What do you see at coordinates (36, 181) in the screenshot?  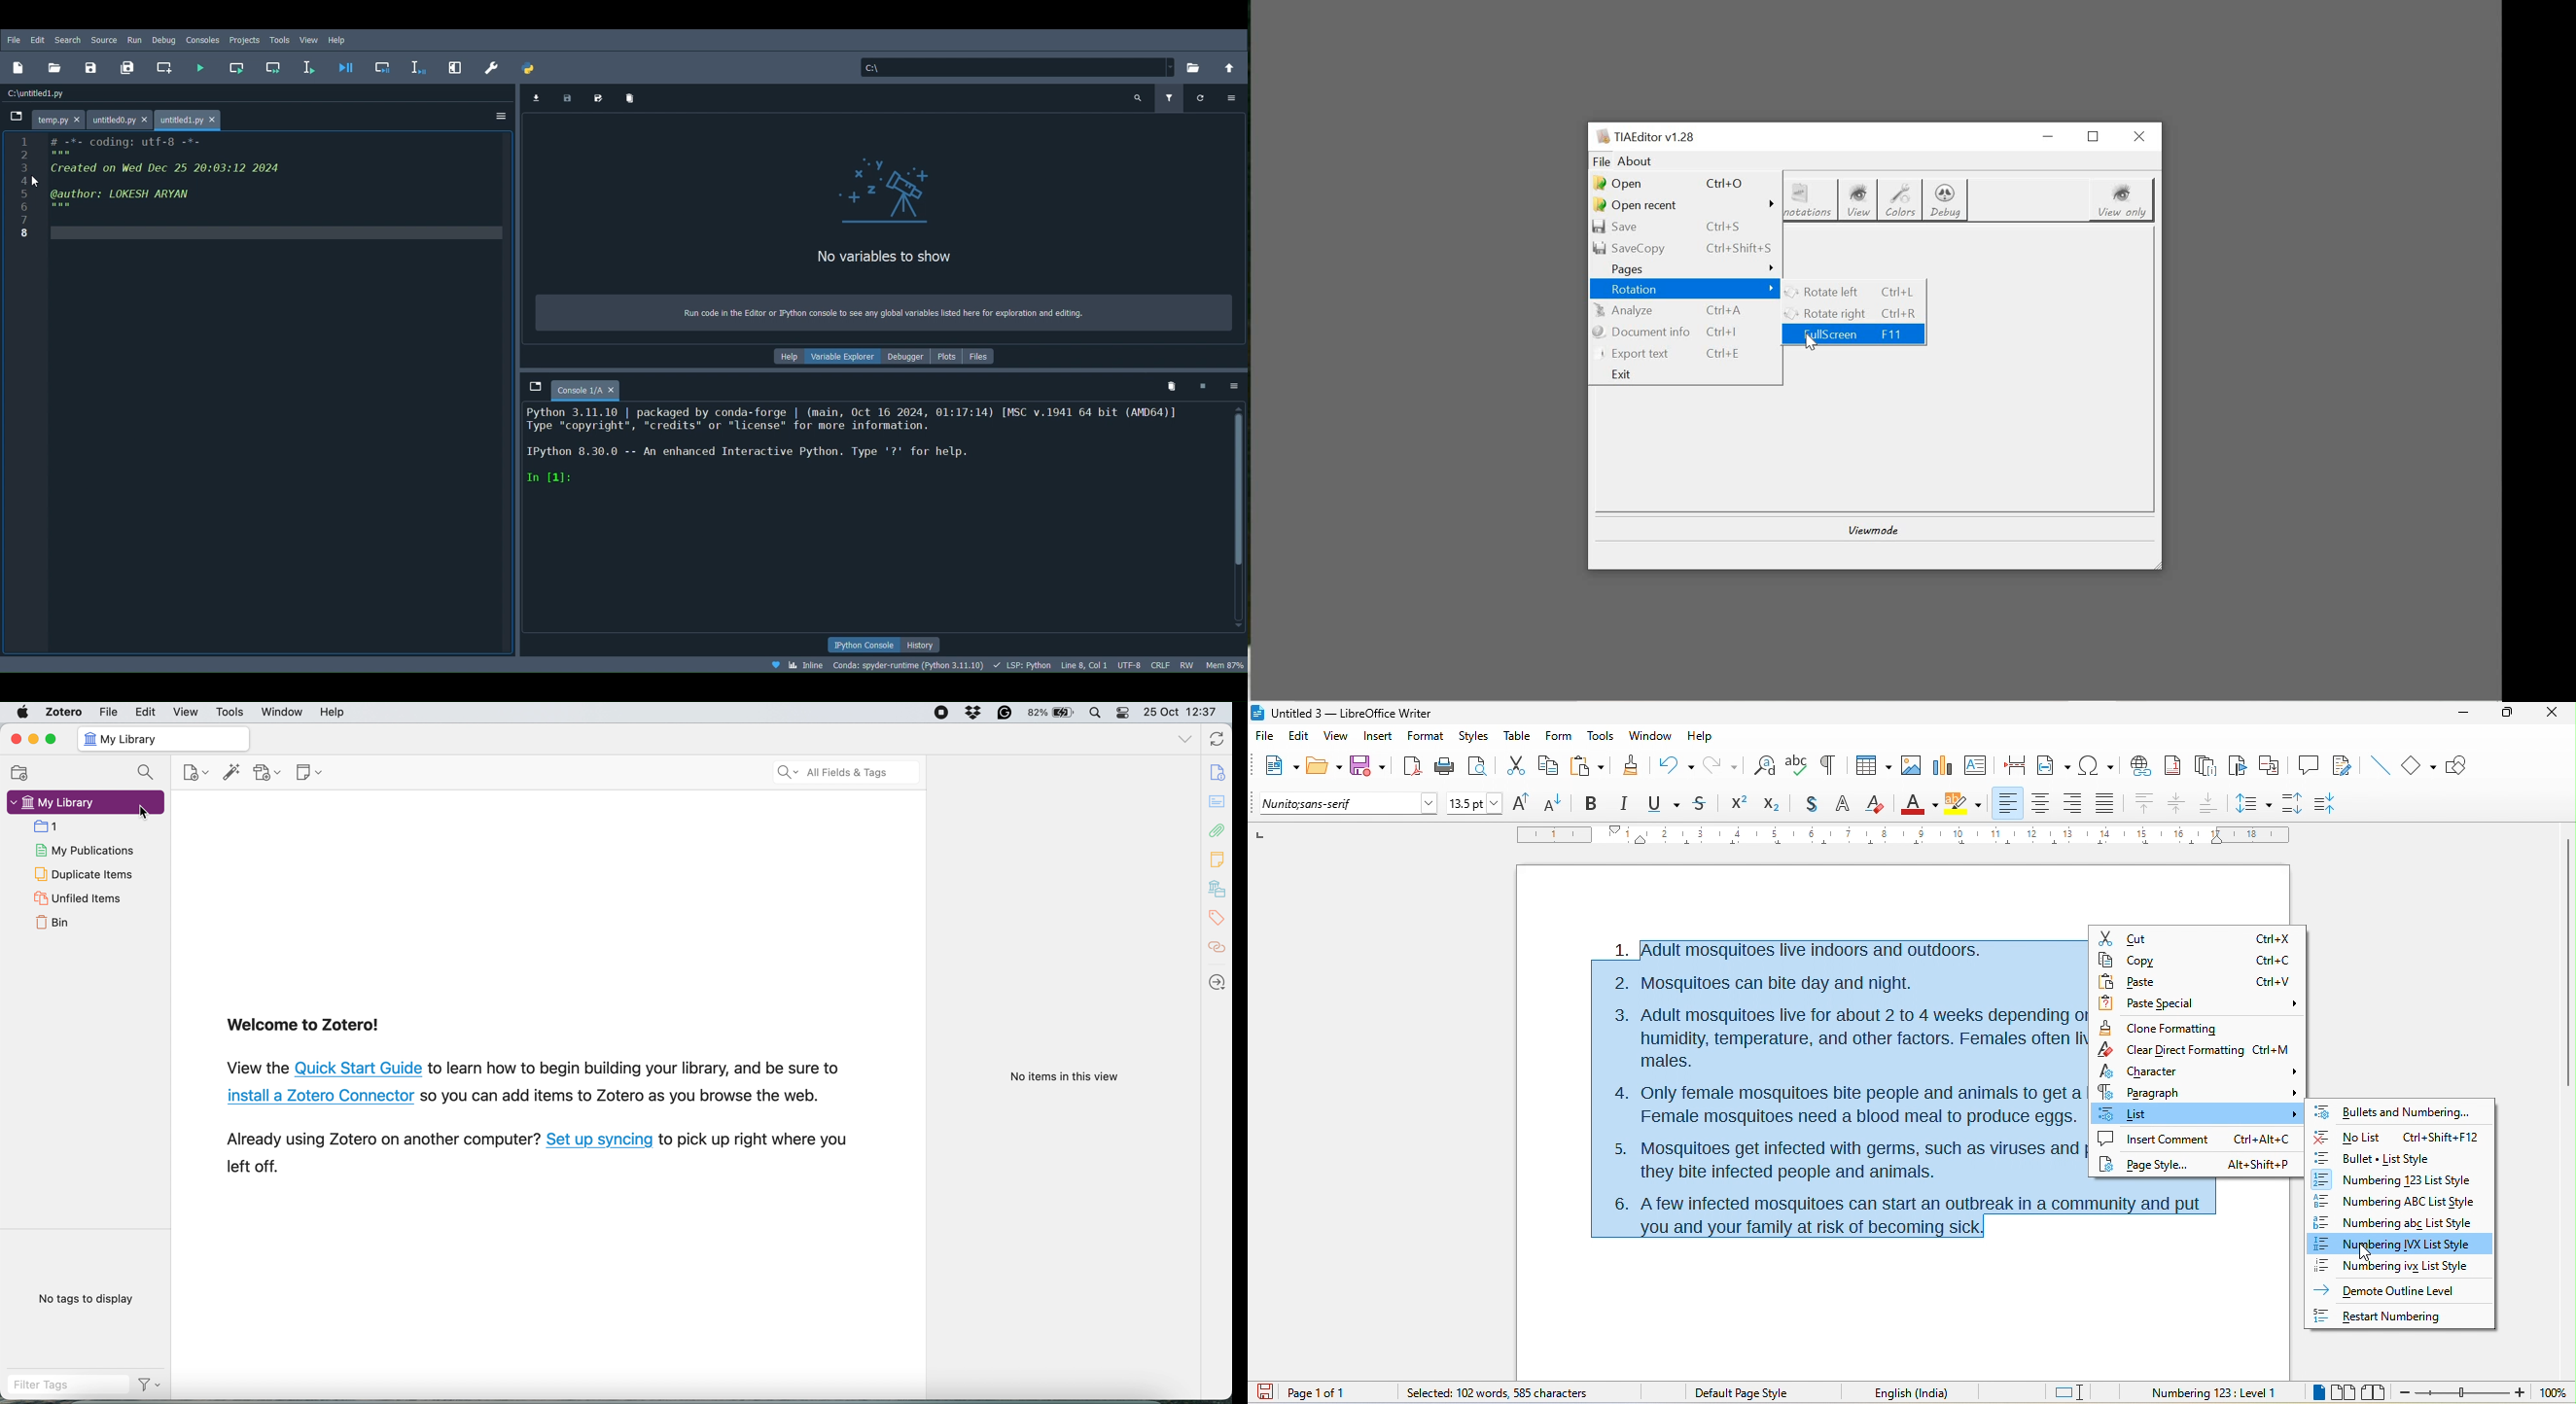 I see `Cursor` at bounding box center [36, 181].